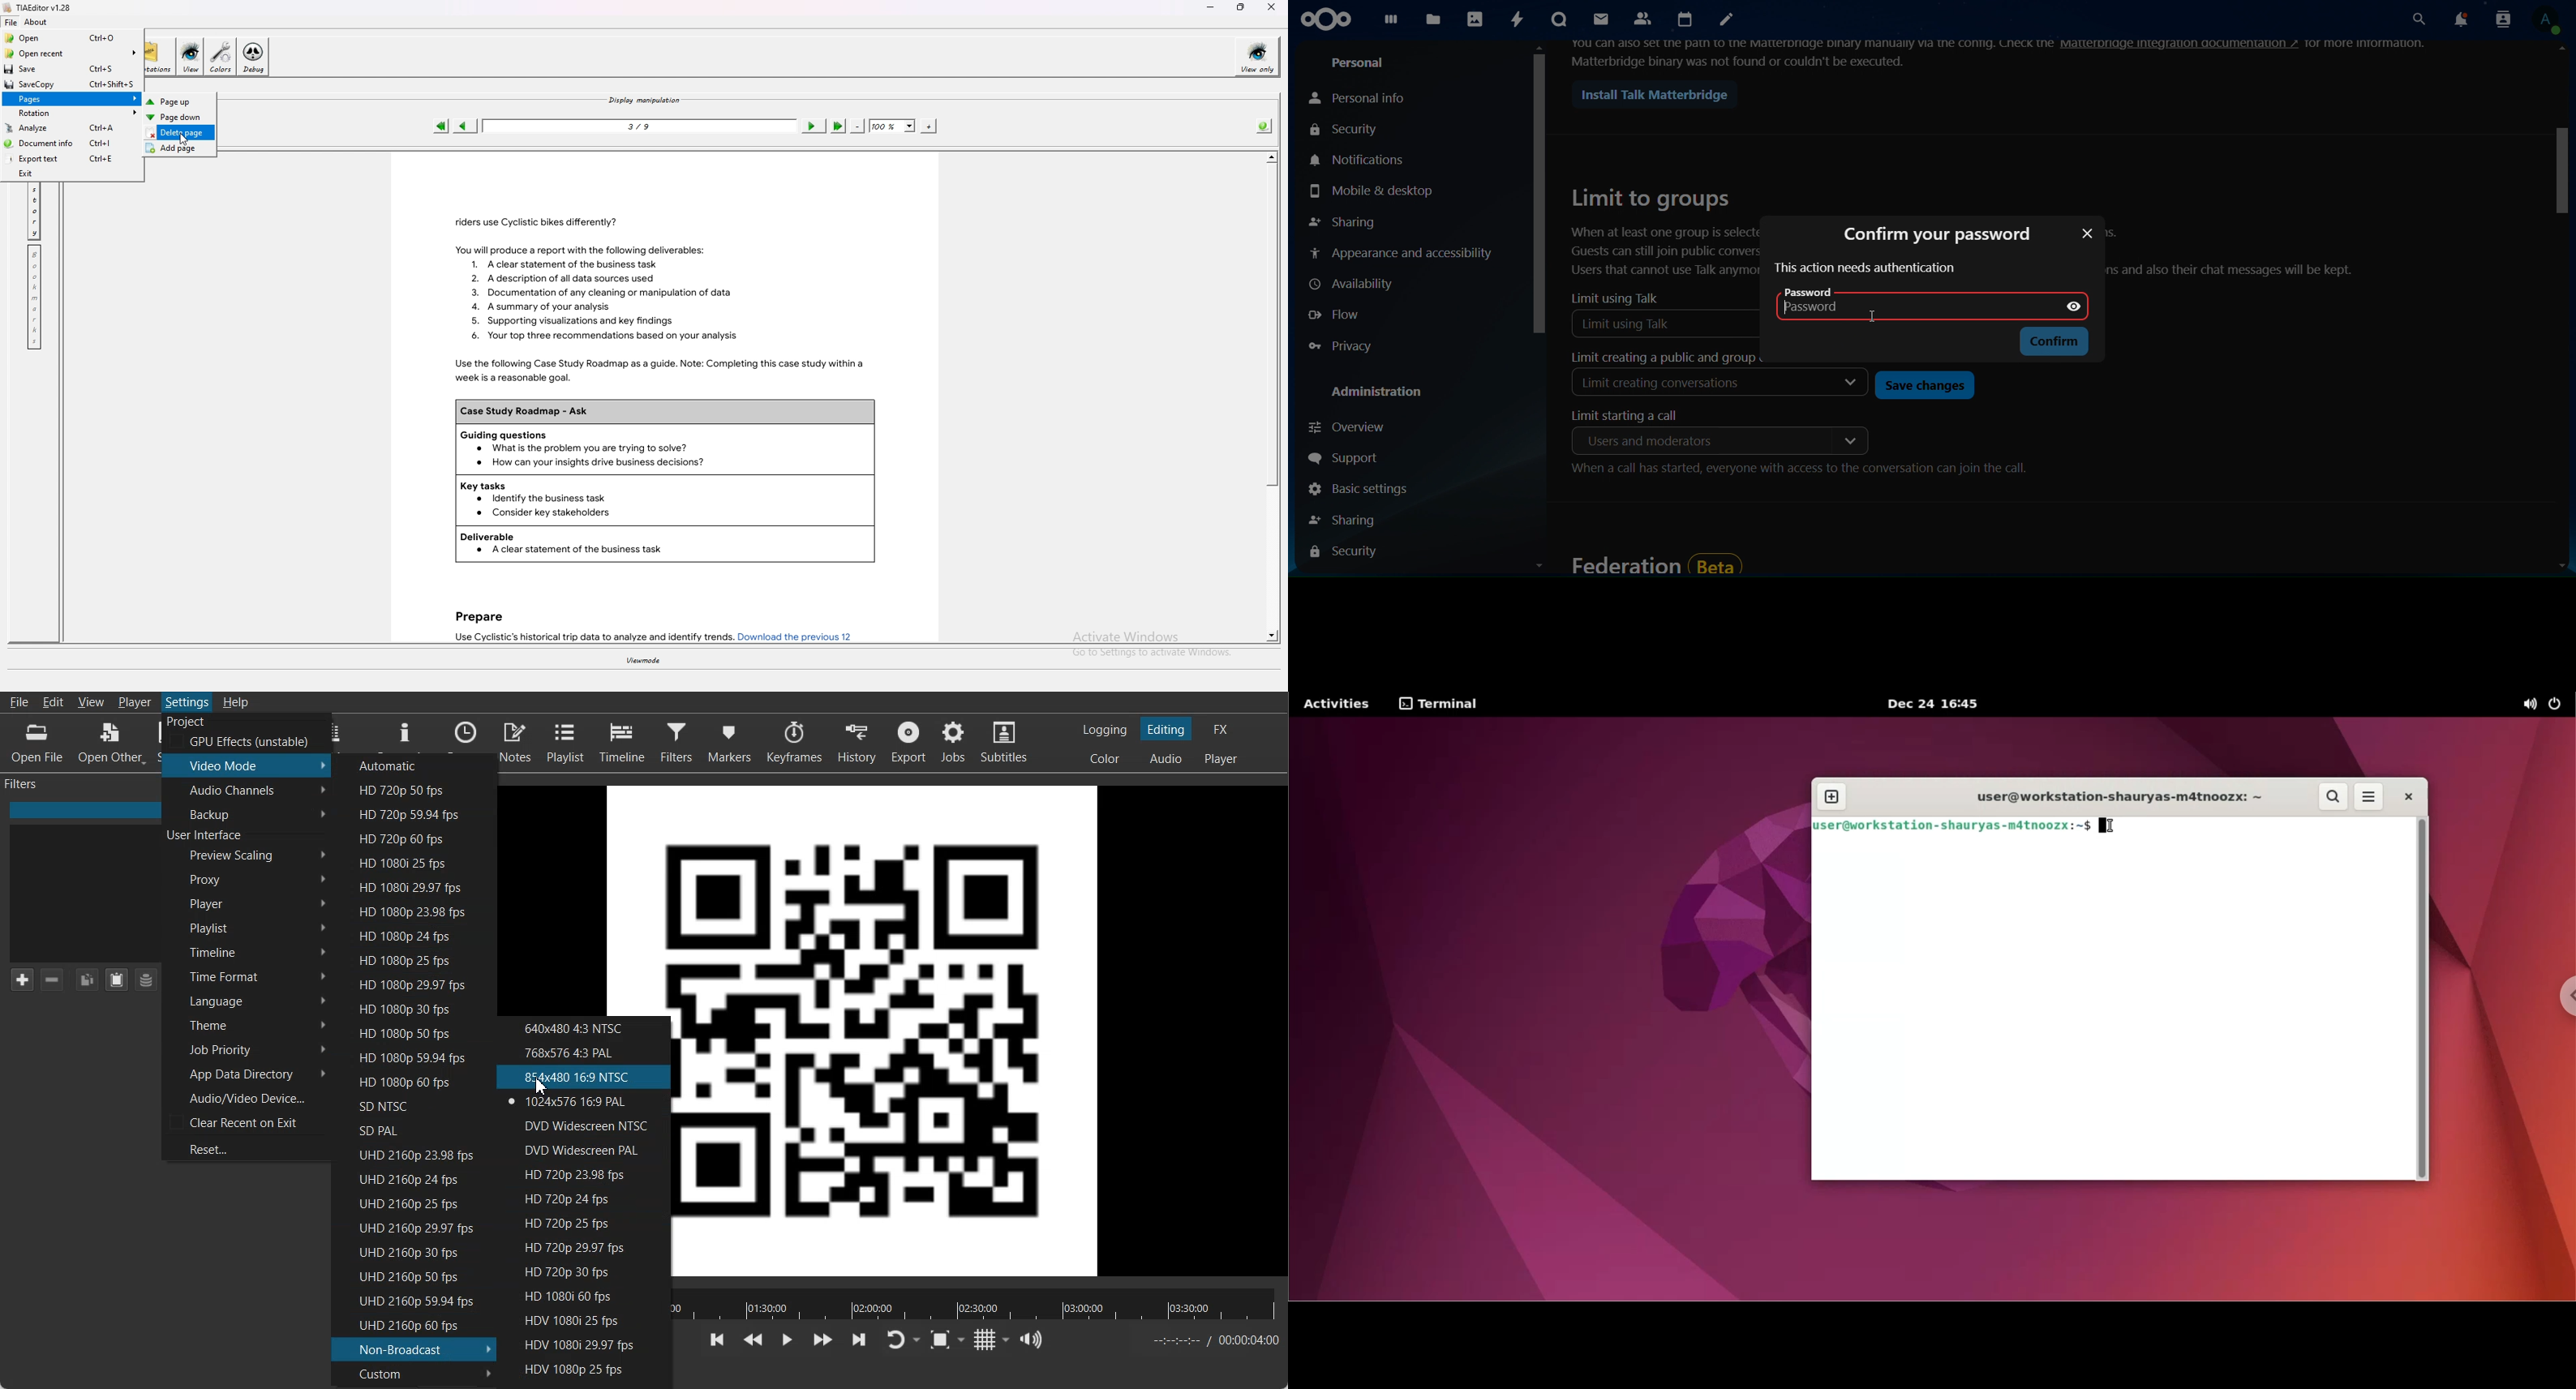  What do you see at coordinates (728, 743) in the screenshot?
I see `Markers` at bounding box center [728, 743].